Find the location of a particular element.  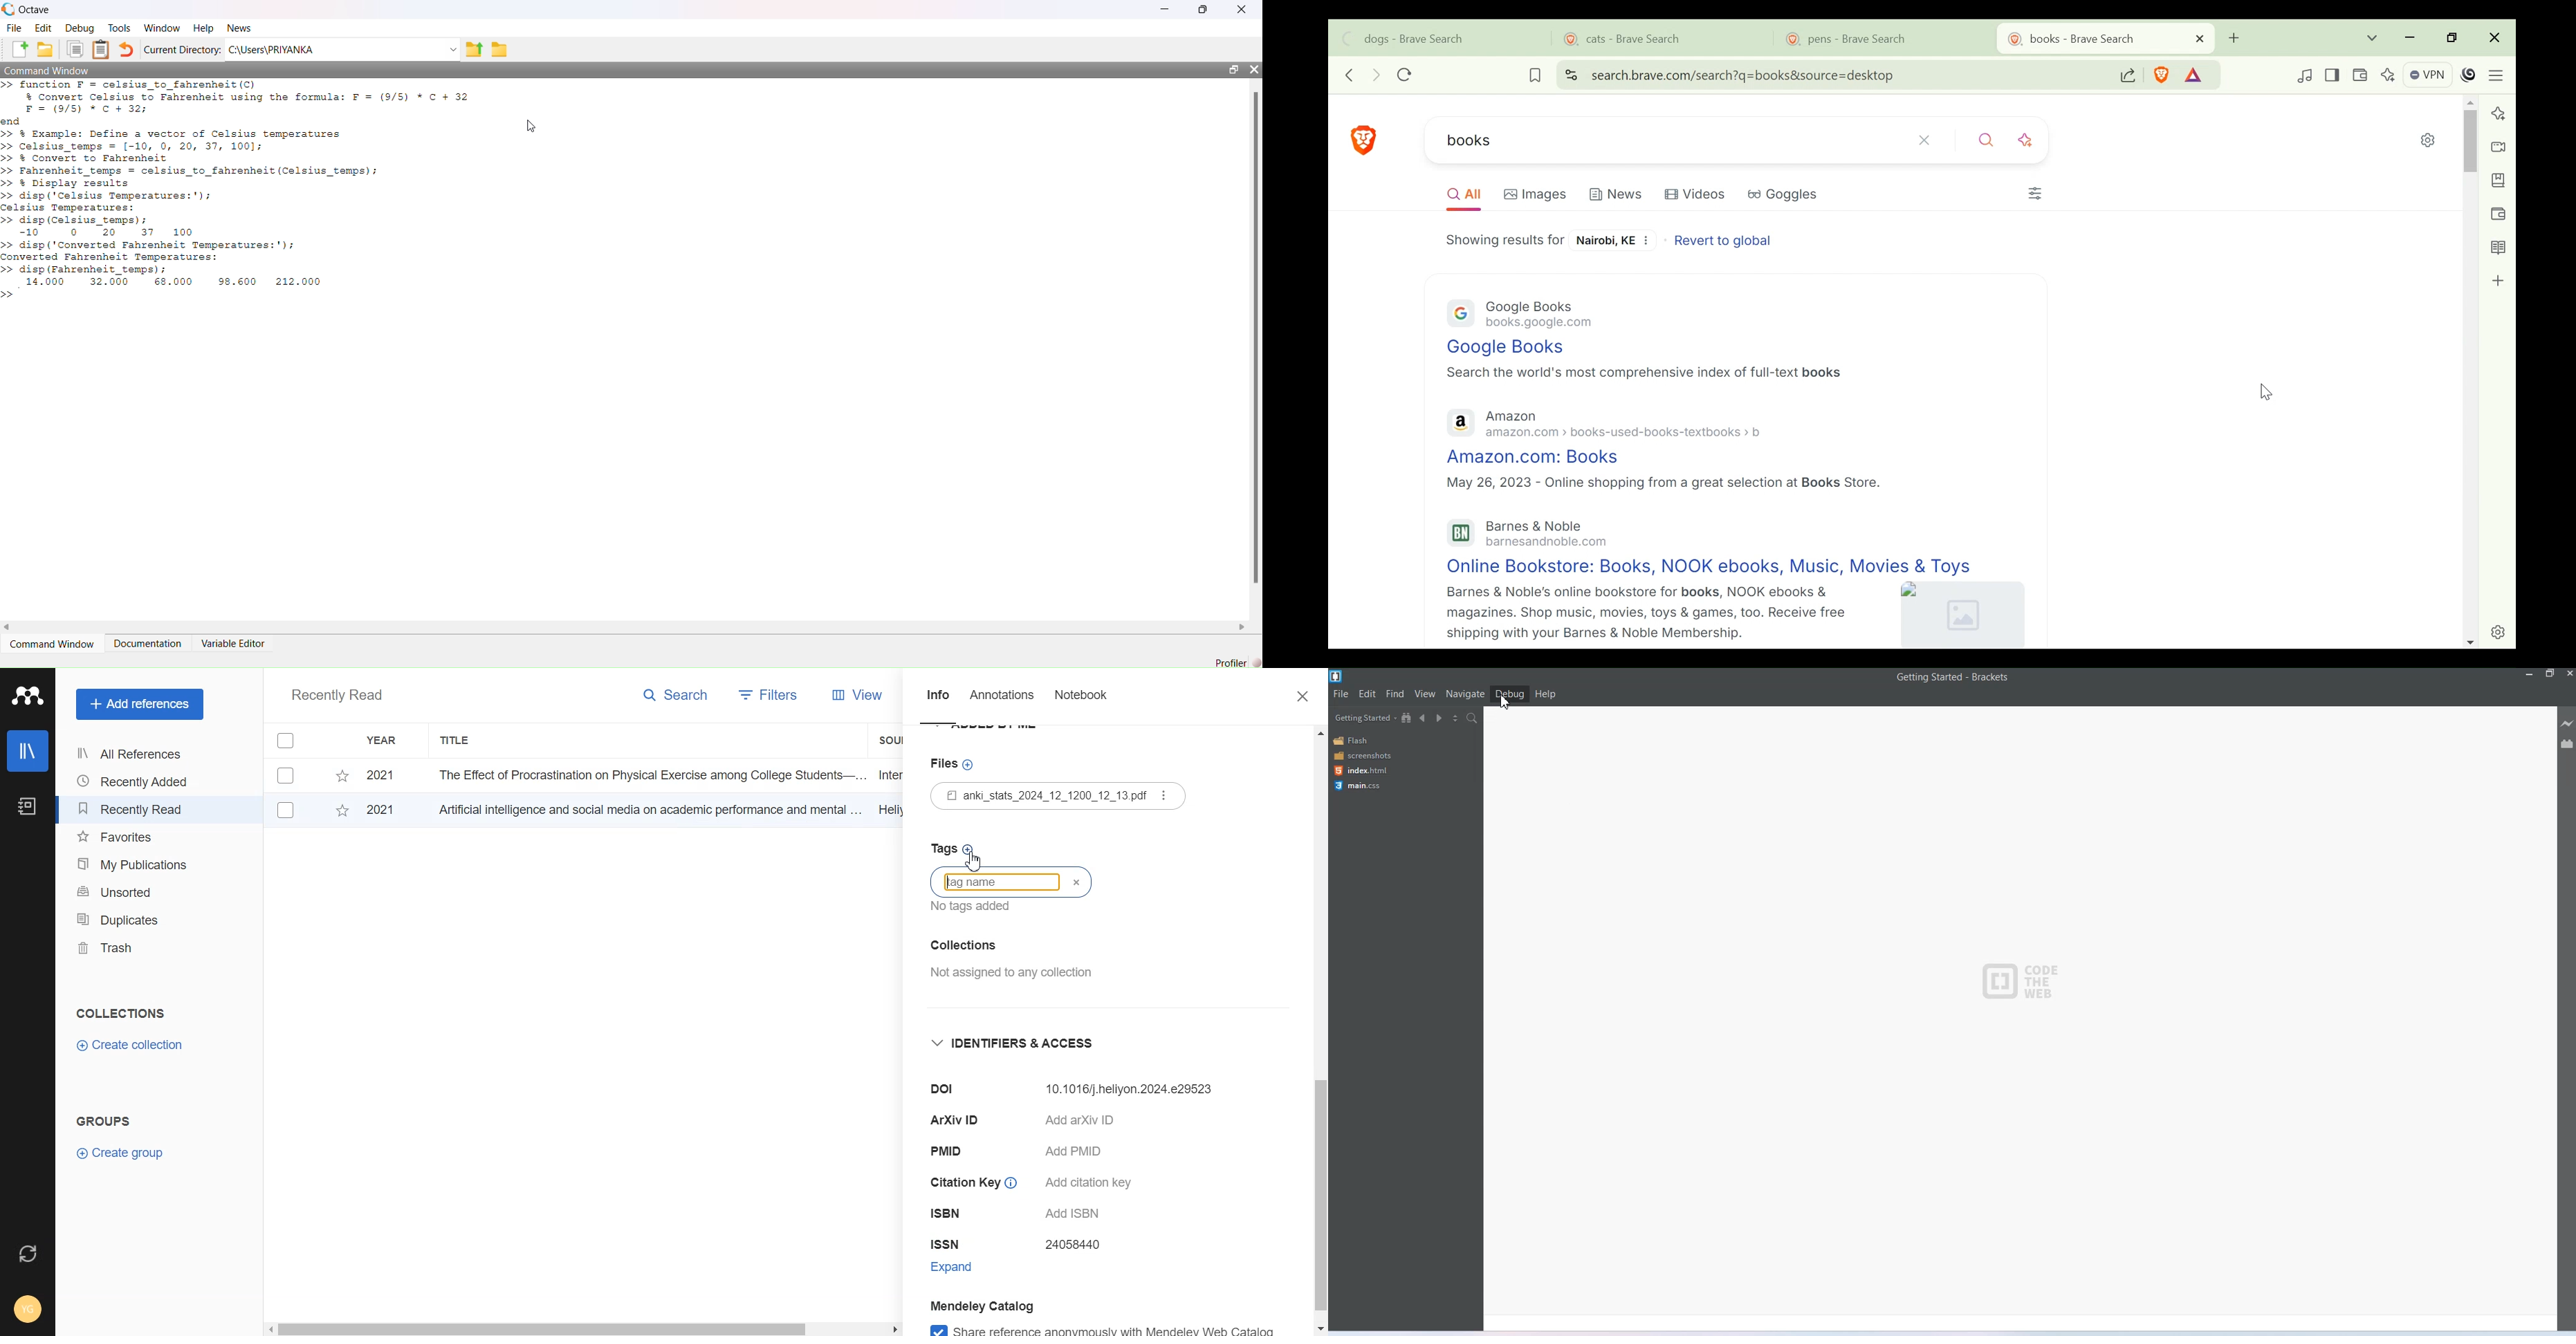

The Effect of Procrastination on Physical Exercise among College Students—... is located at coordinates (647, 774).